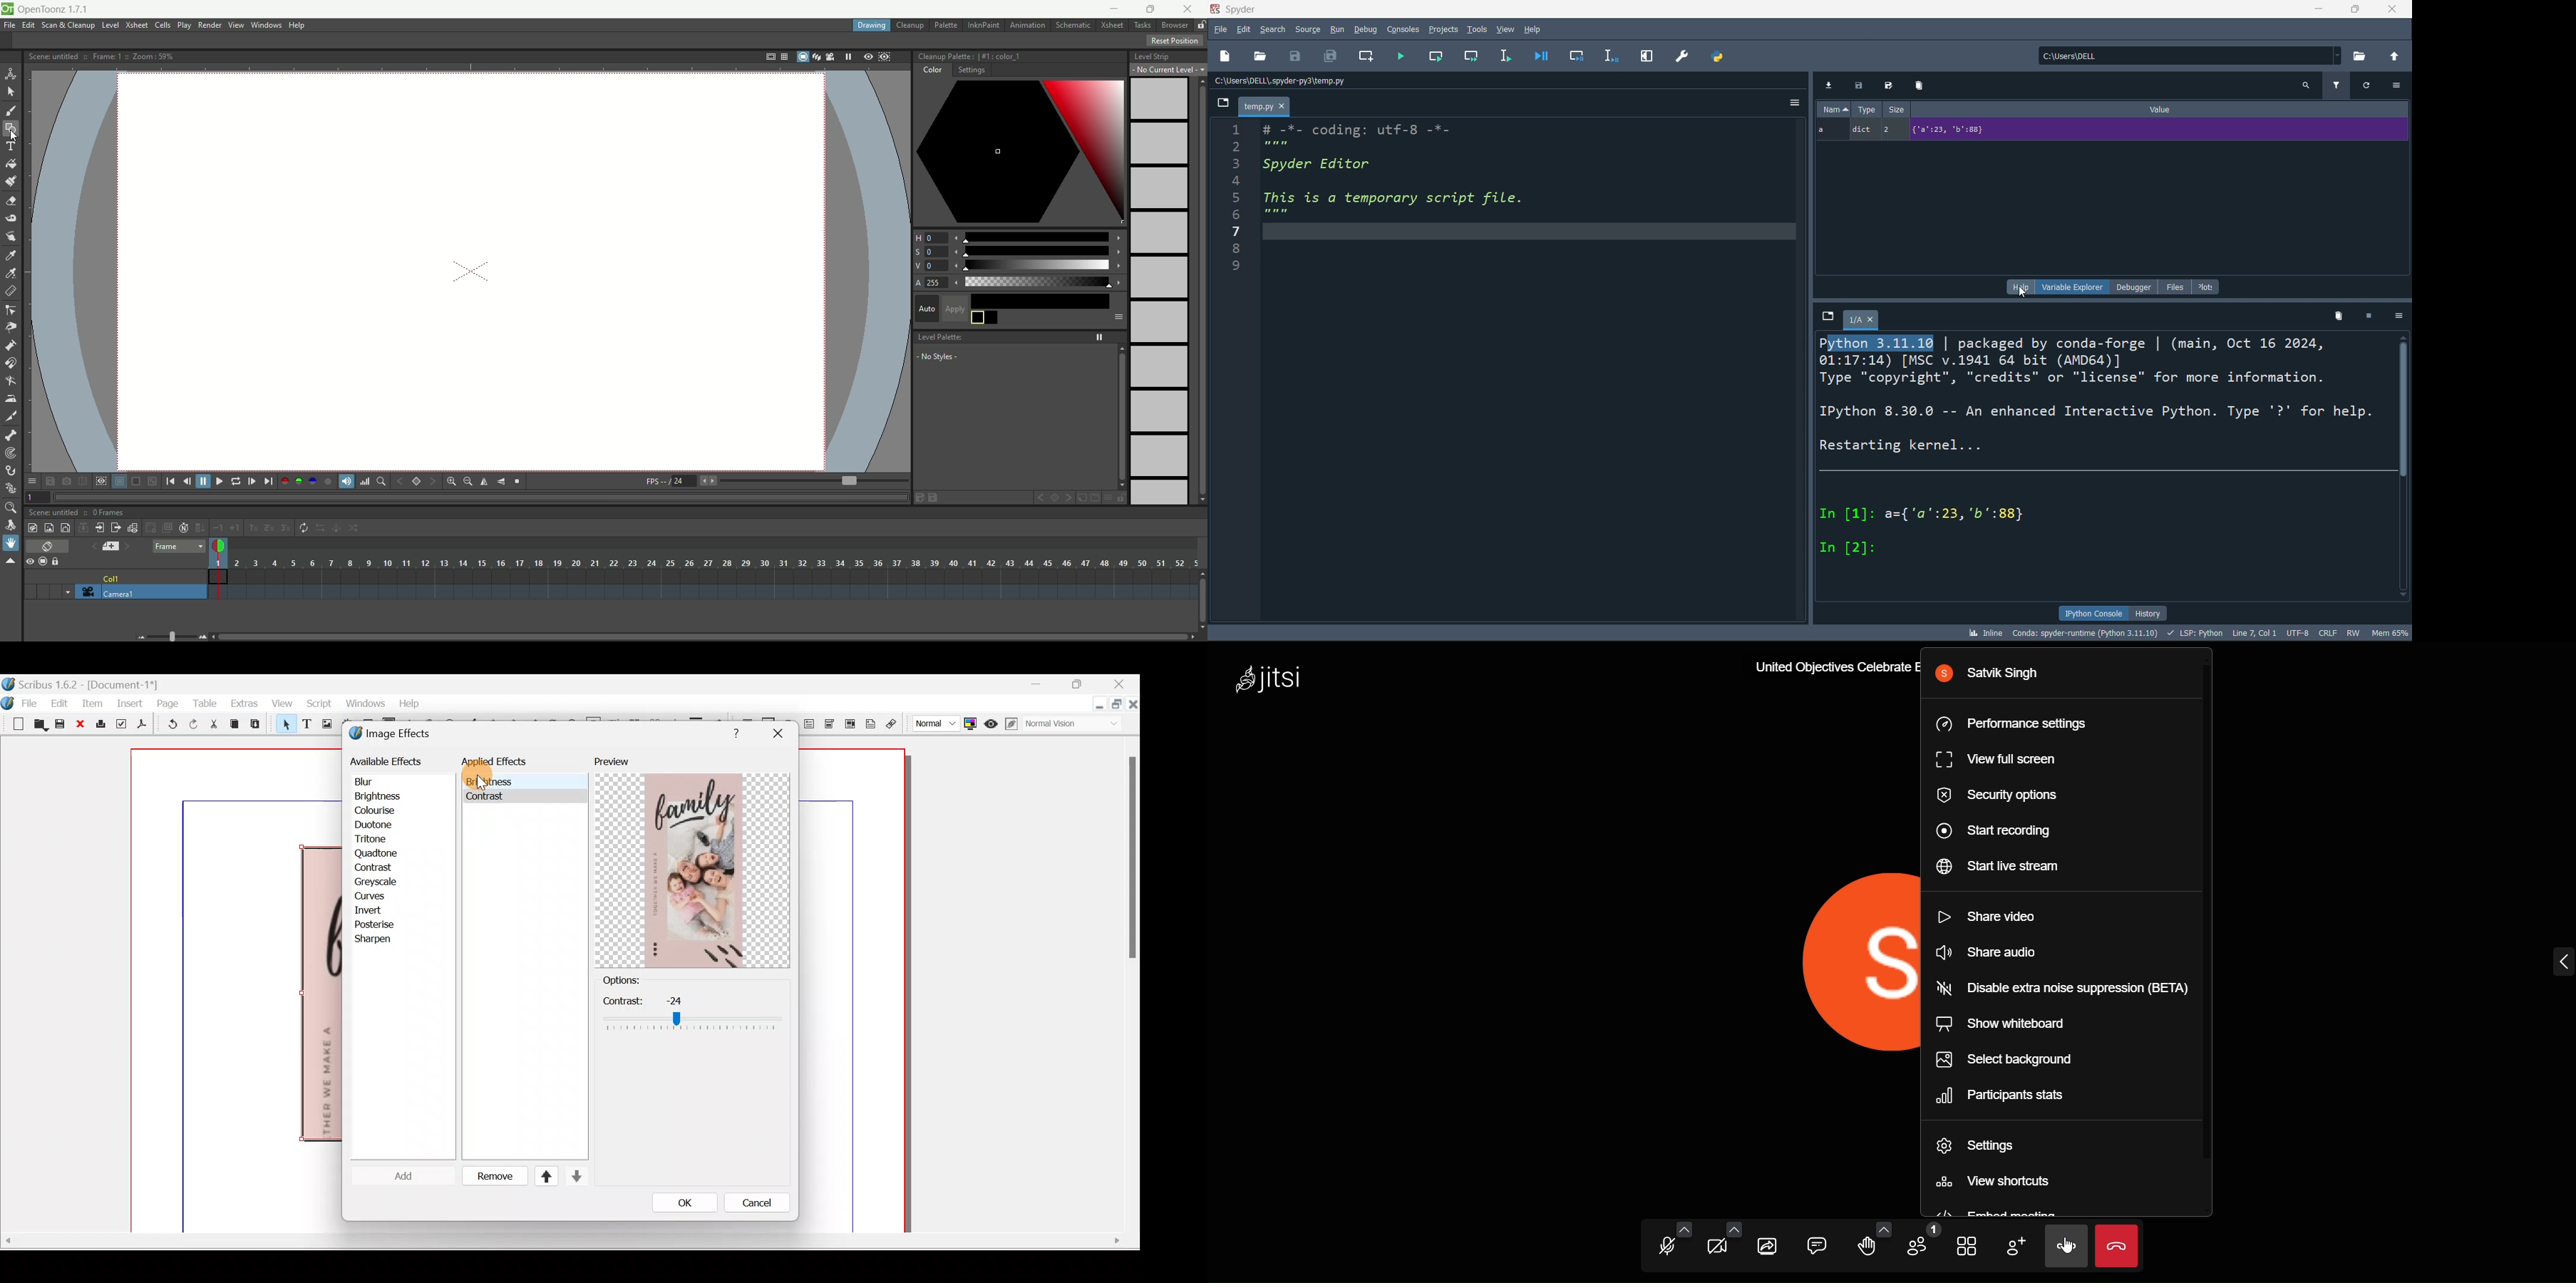 The width and height of the screenshot is (2576, 1288). I want to click on Python 3.11.10 | packaged by conda-forge | (main, Oct 16 2024,
01:17:14) [MSC v.1941 64 bit (AMD64)]

Type “copyright”, "credits" or "license" for more information.
IPython 8.30.0 -- An enhanced Interactive Python. Type '?' for help.
Restarting kernel...

In [1]: a={'a":23,'b':88}

In [2]:, so click(2101, 451).